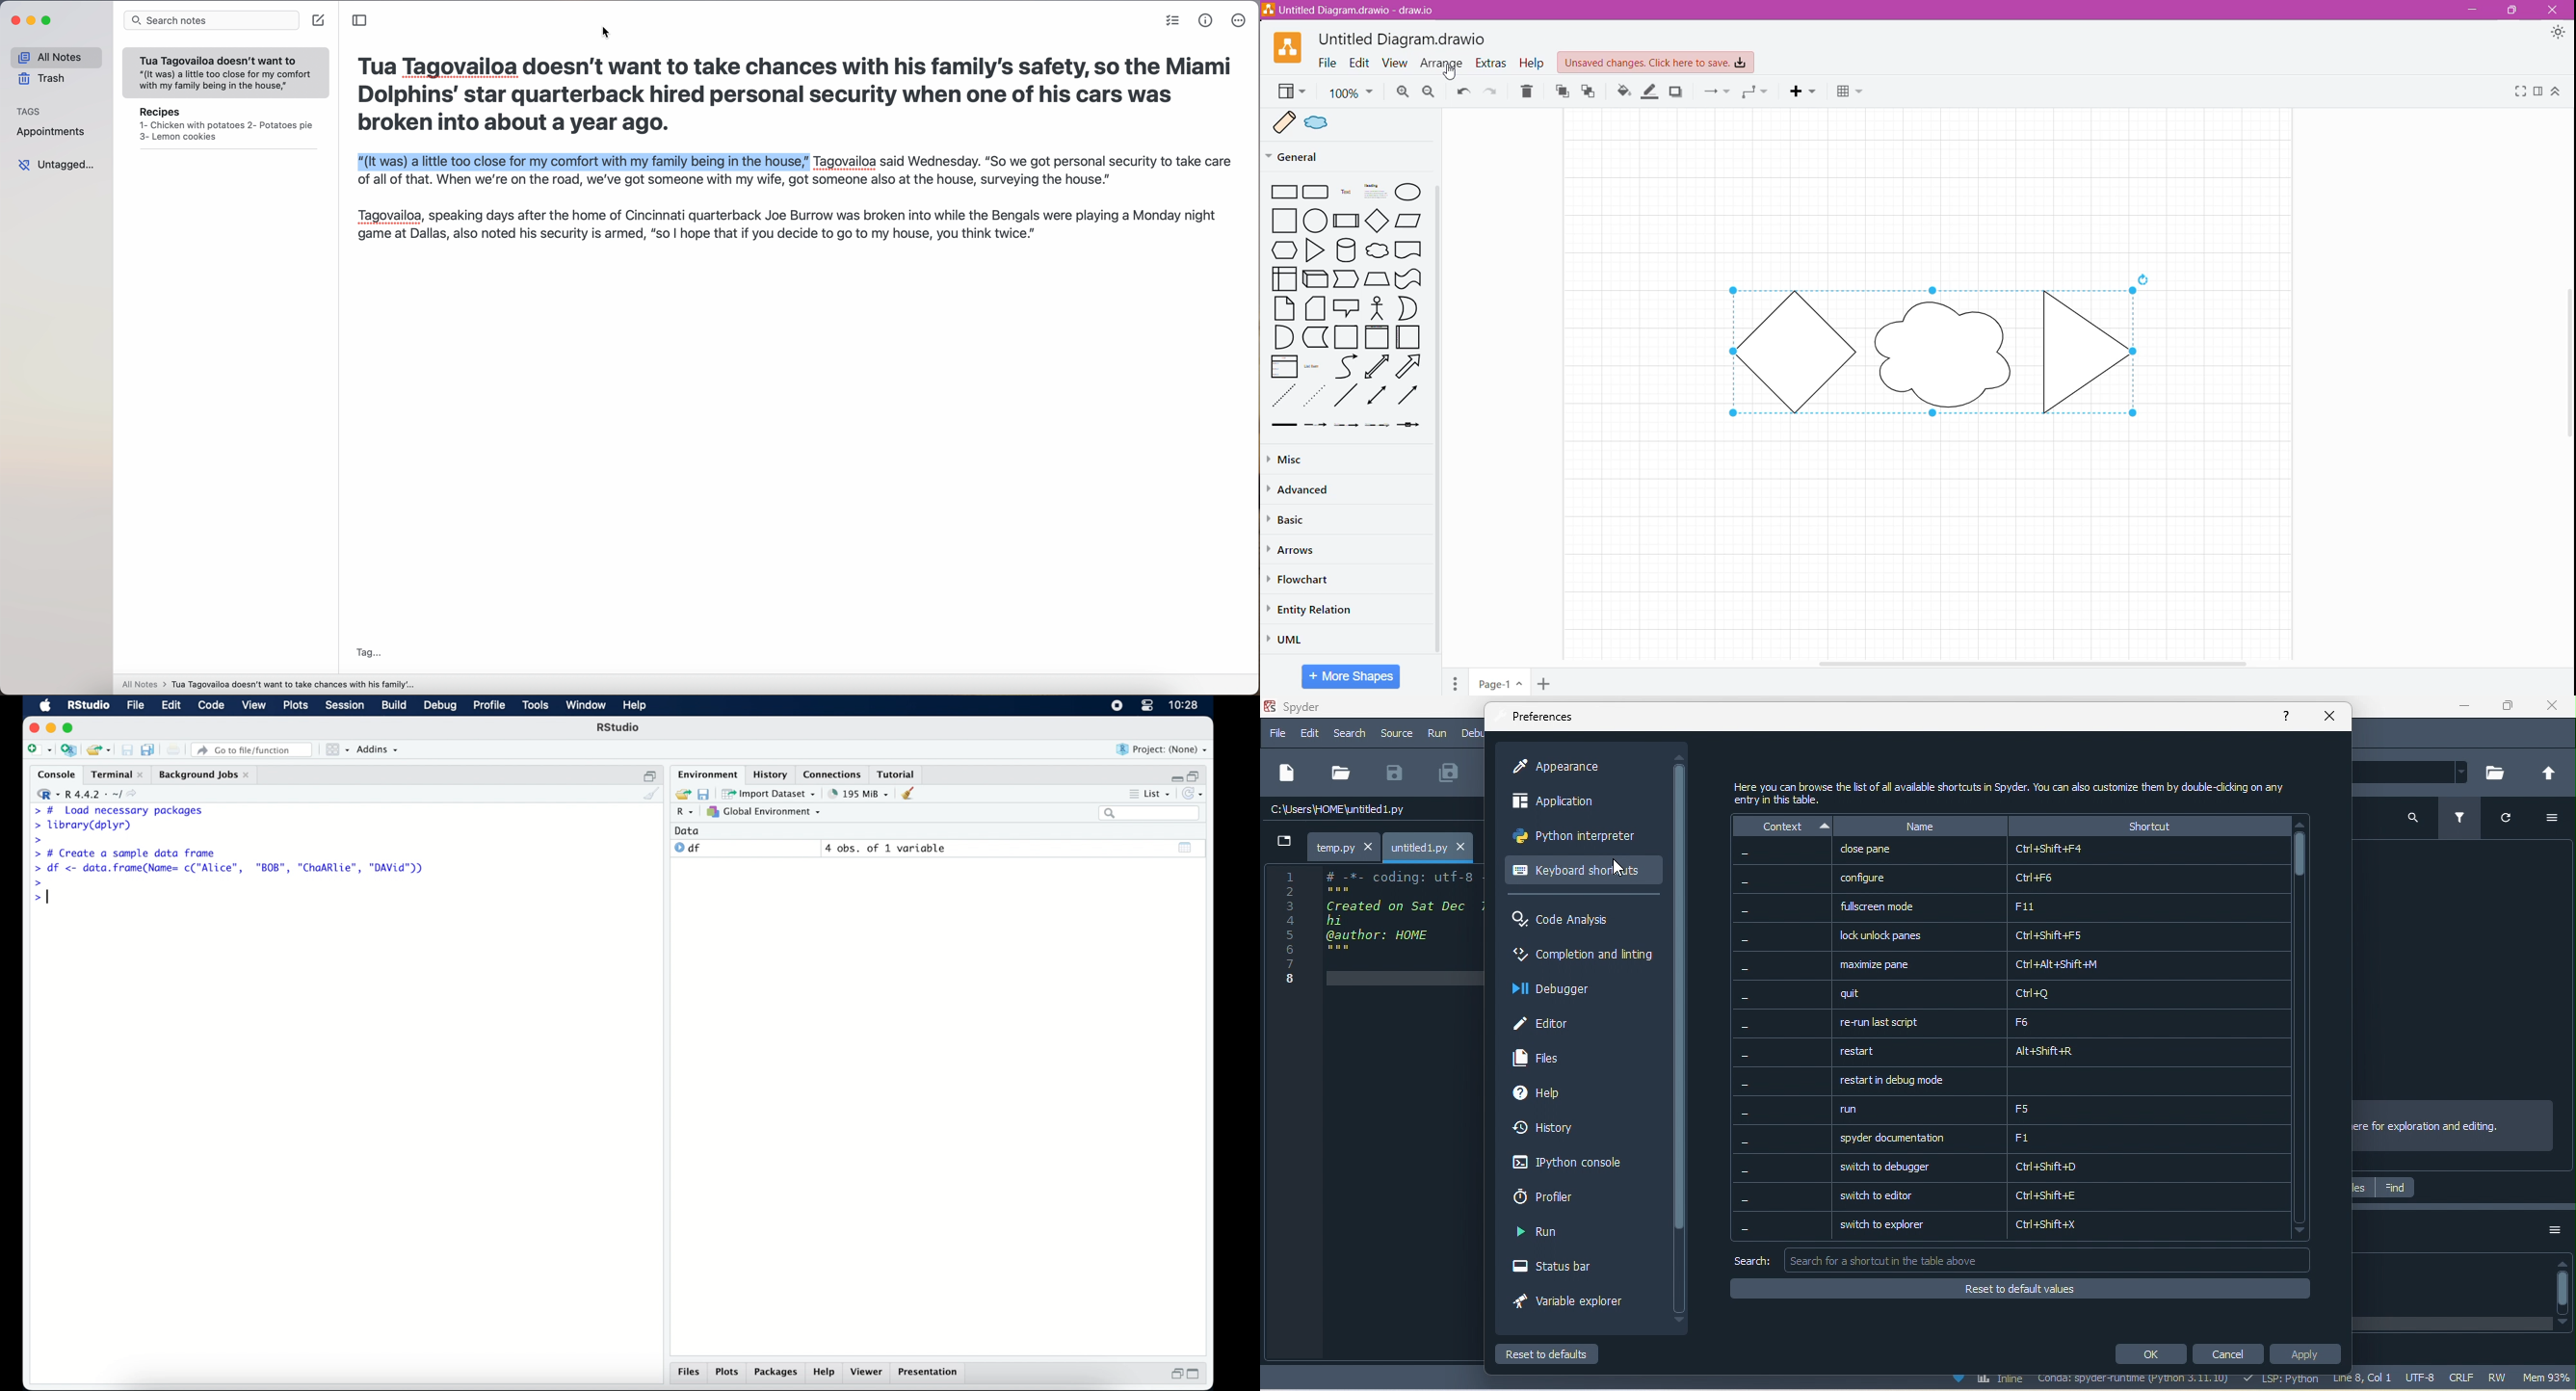  I want to click on context, so click(1777, 1029).